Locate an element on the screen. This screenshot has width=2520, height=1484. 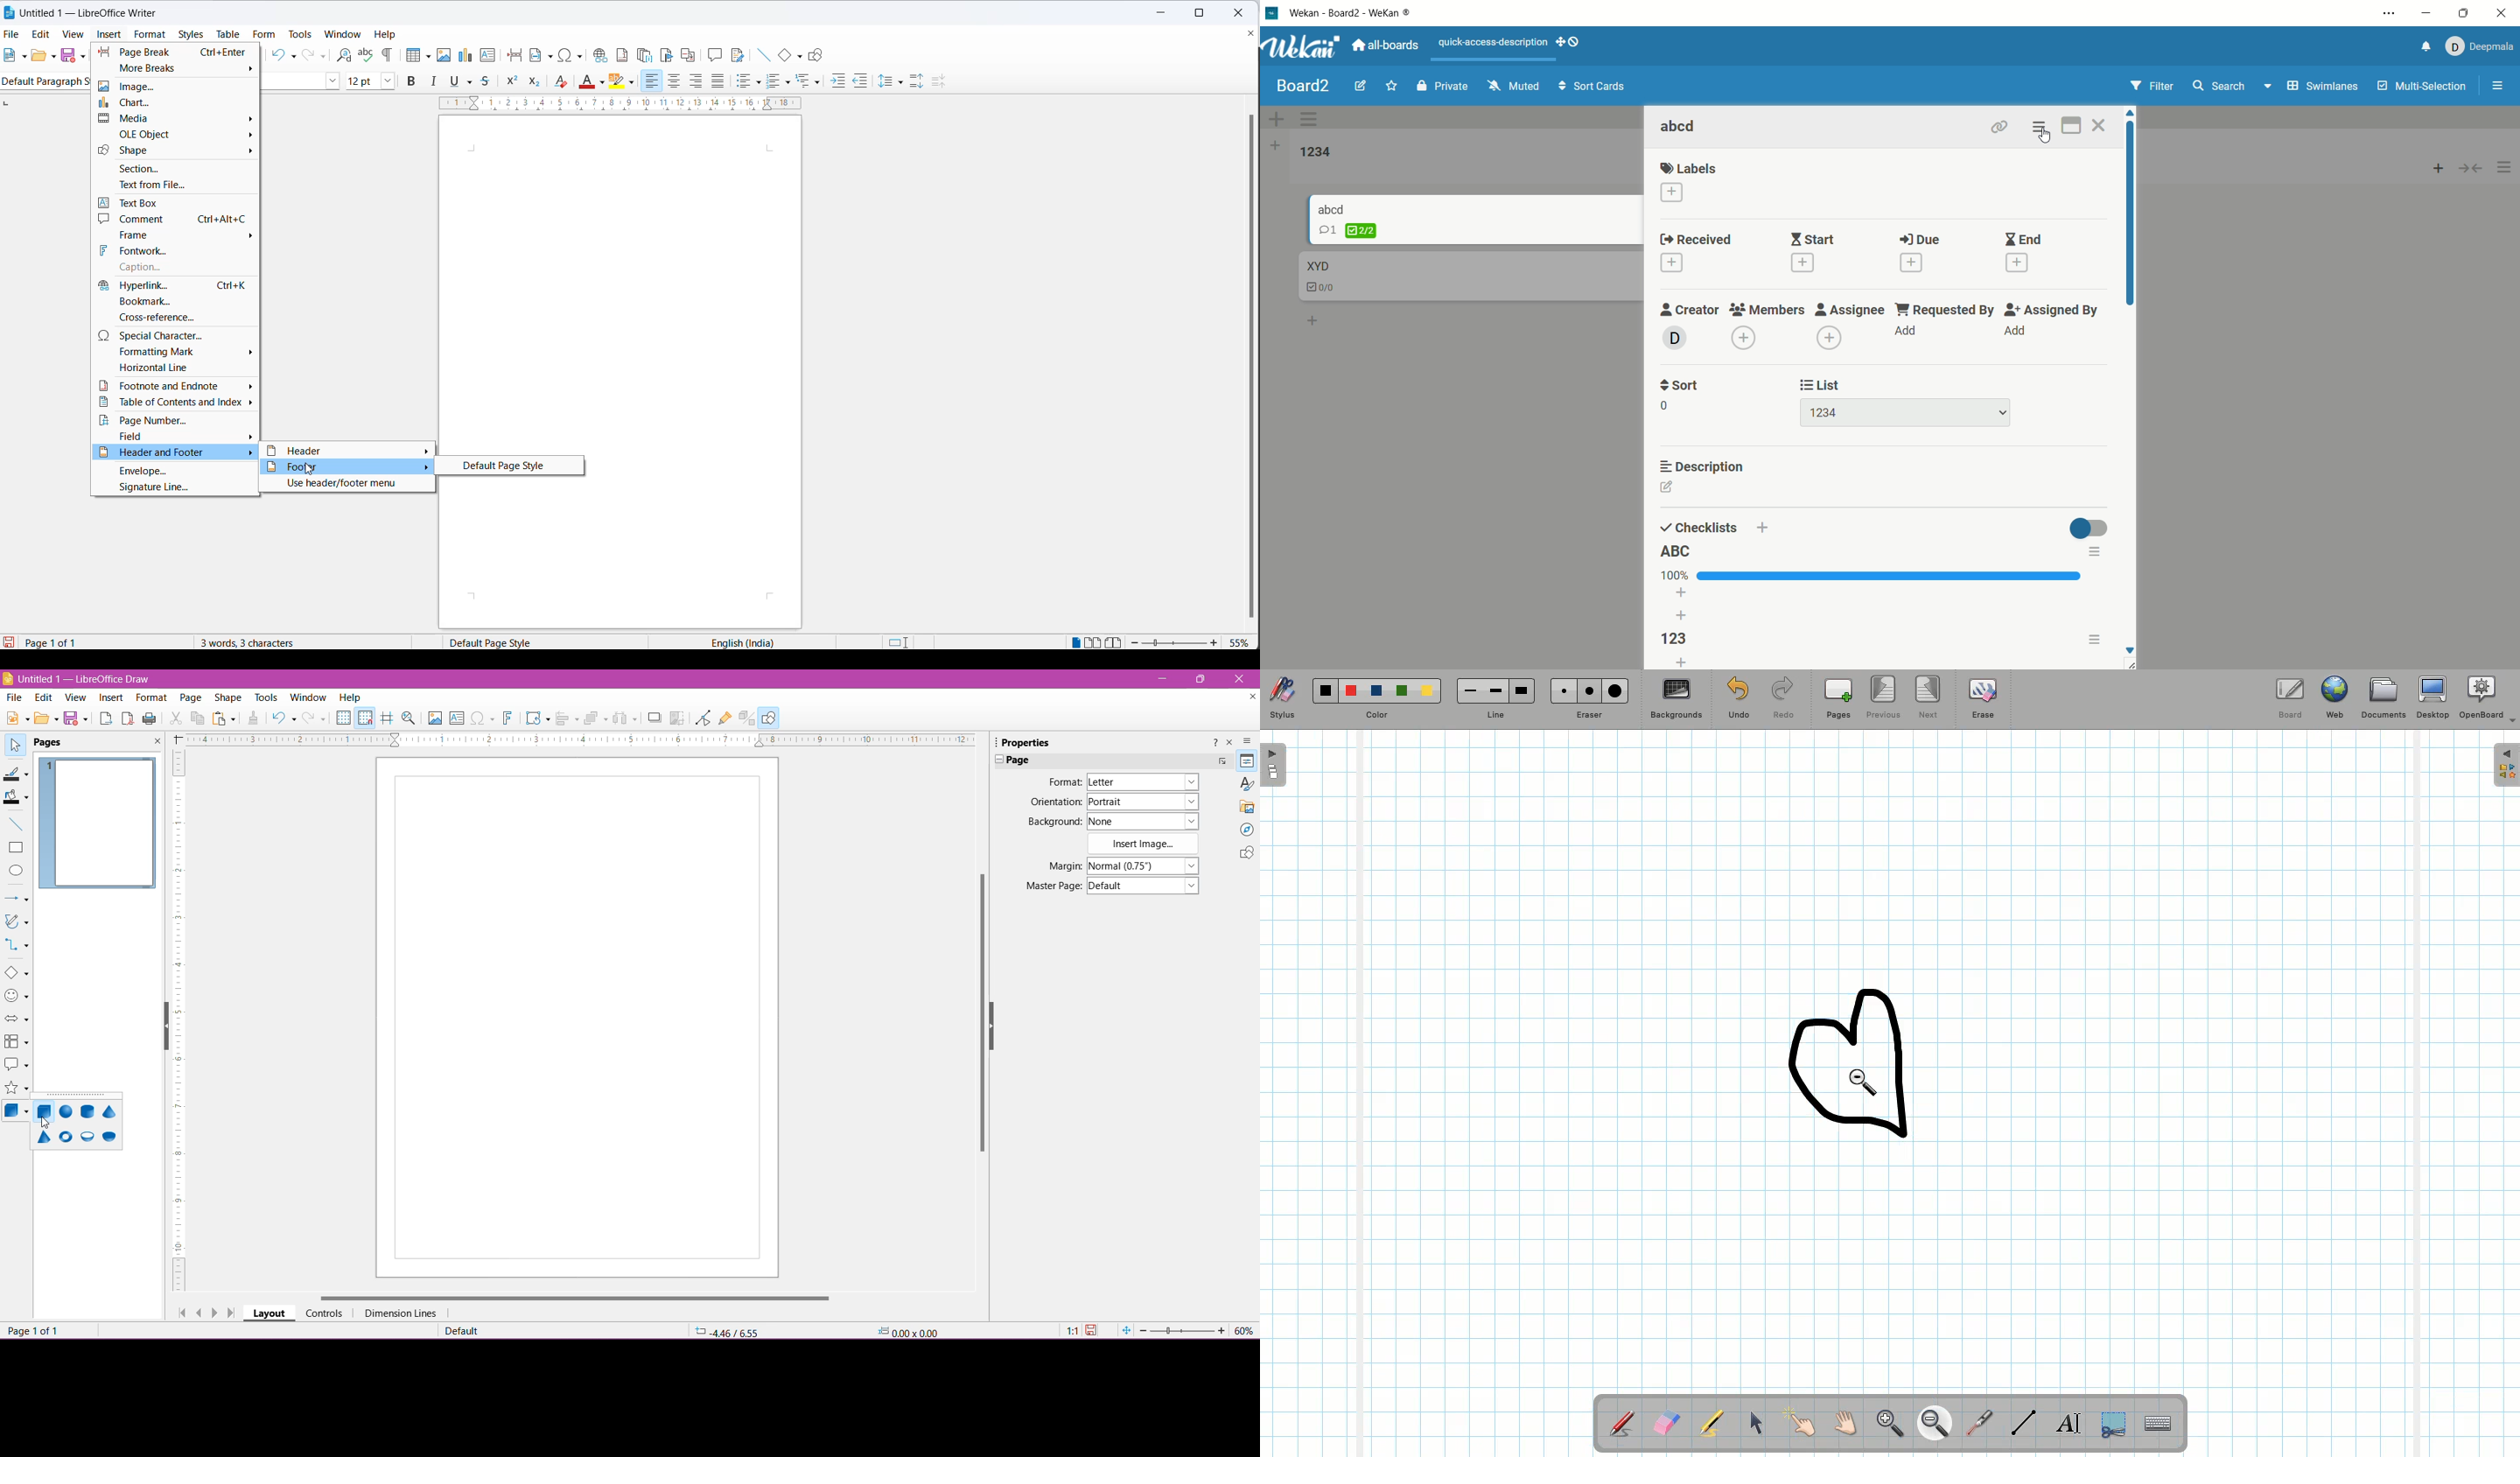
Shell is located at coordinates (87, 1137).